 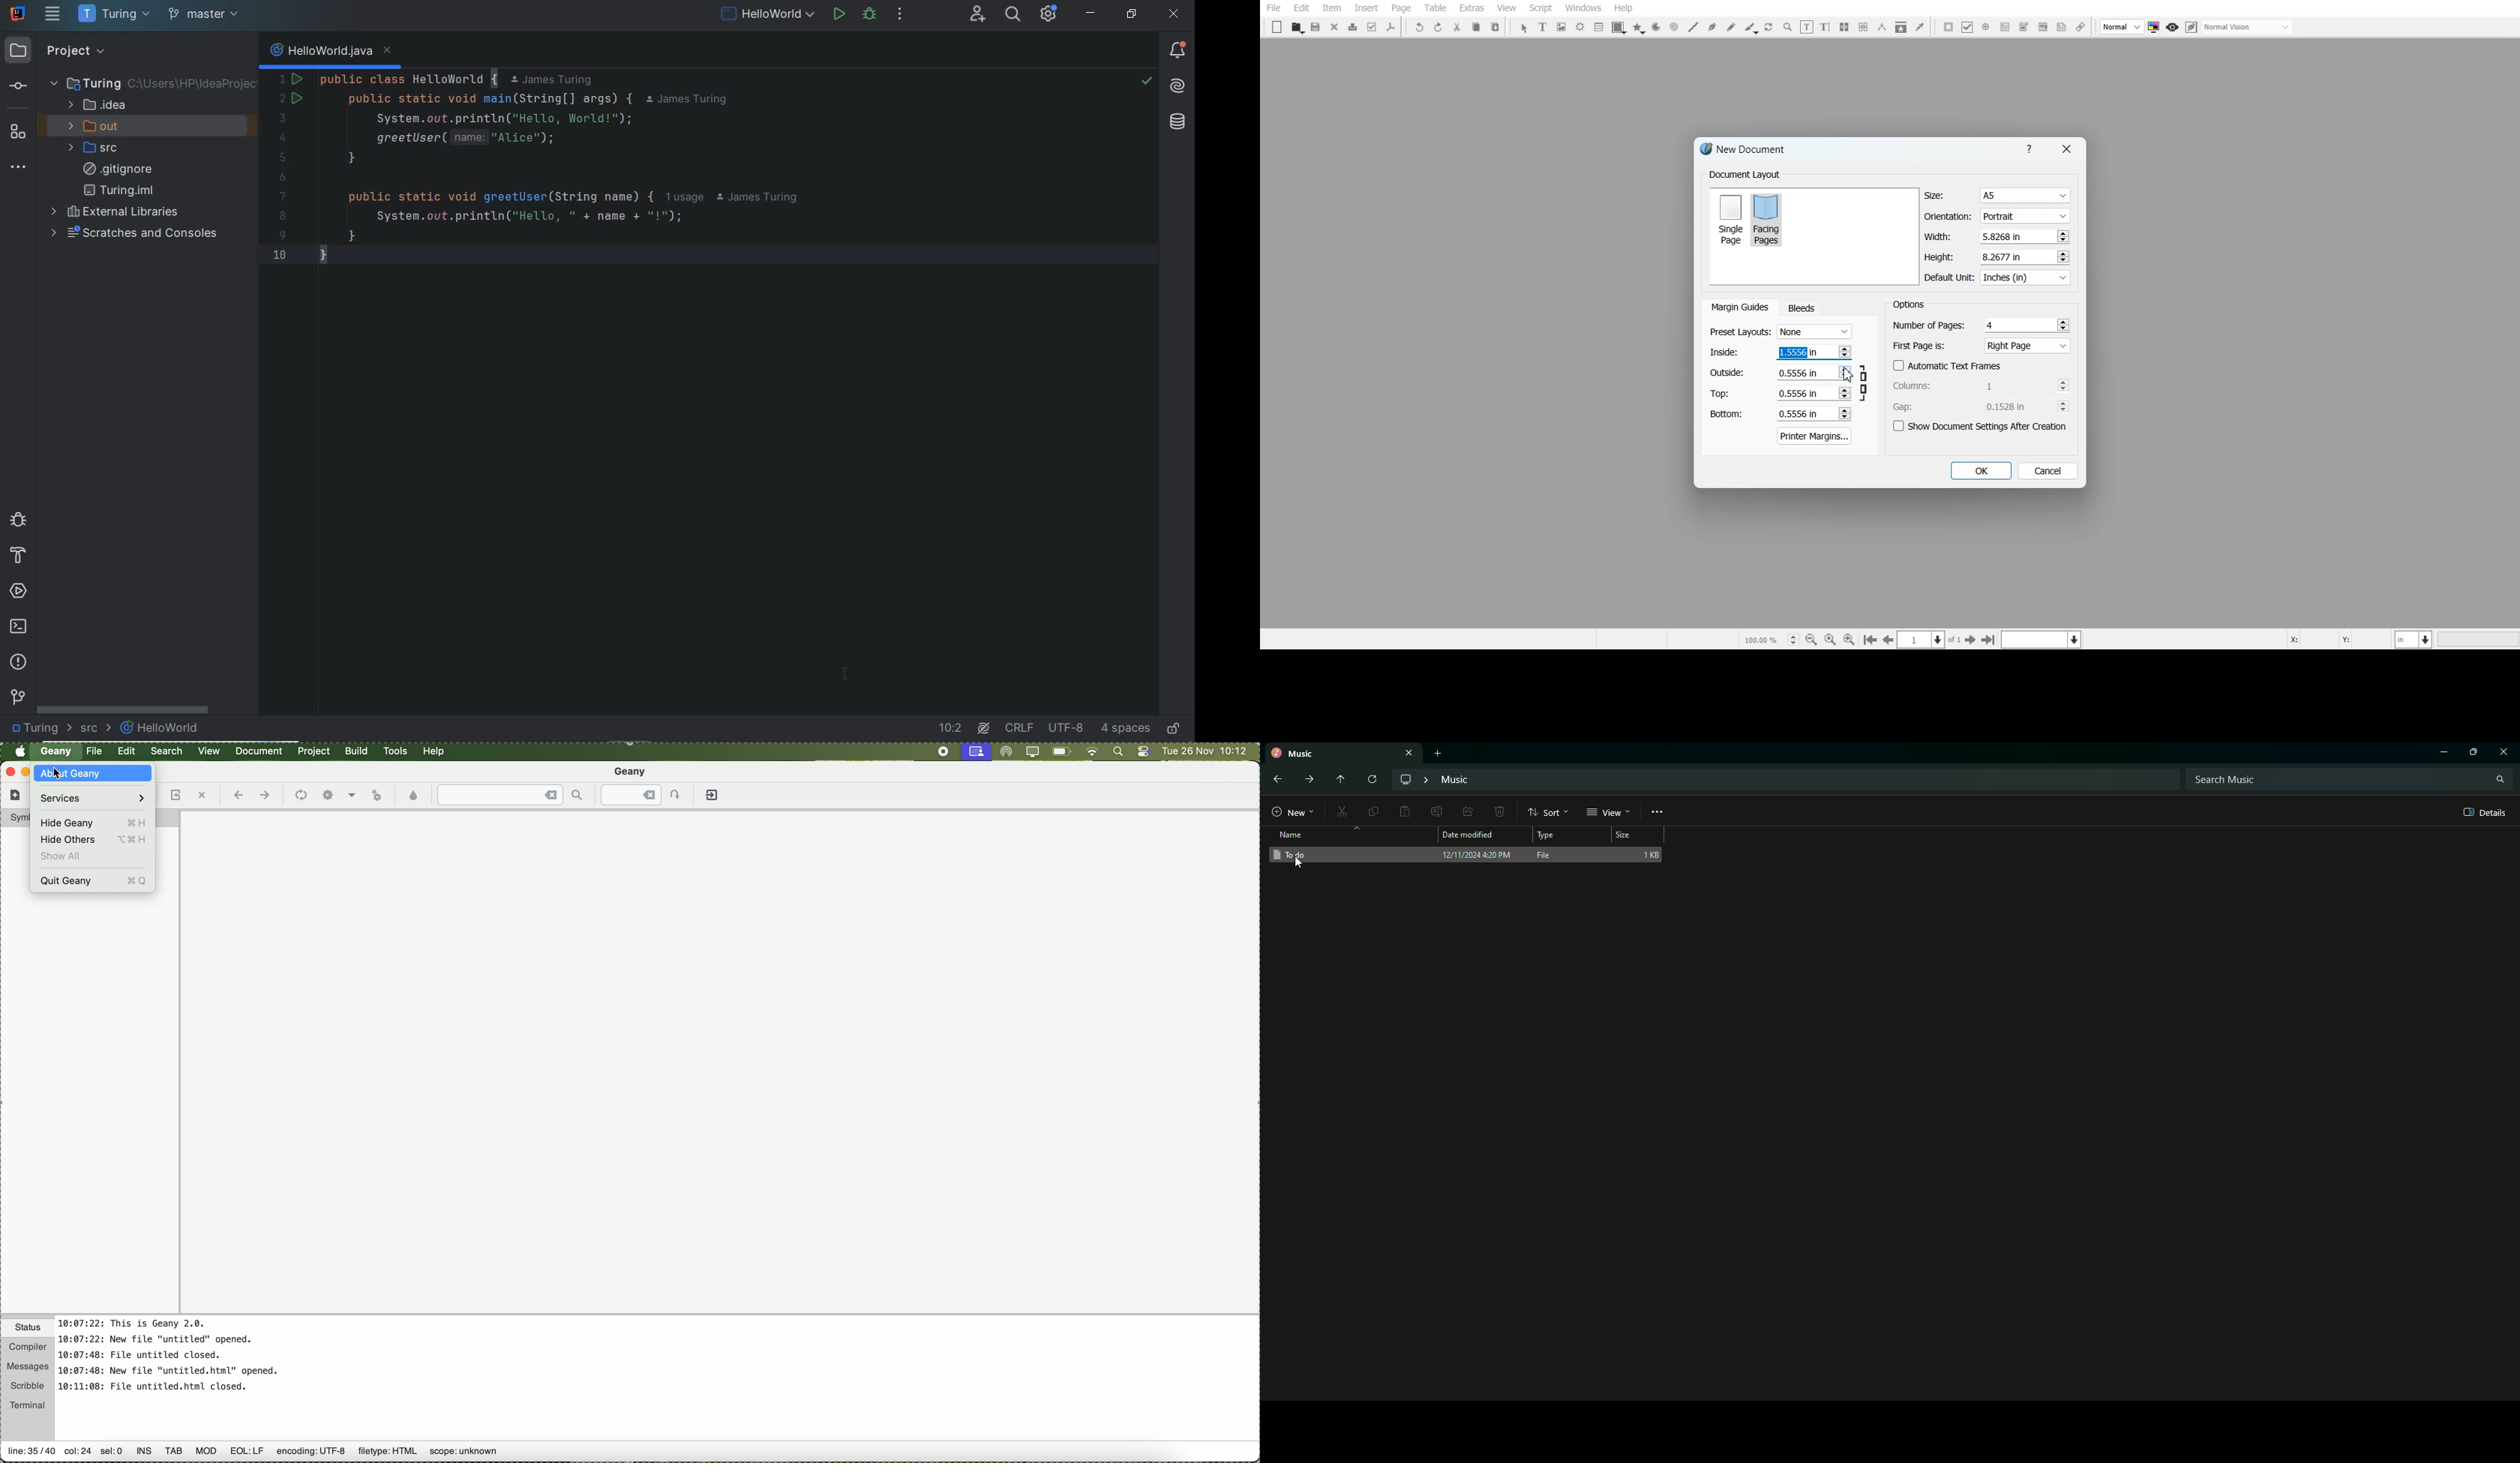 I want to click on project, so click(x=85, y=50).